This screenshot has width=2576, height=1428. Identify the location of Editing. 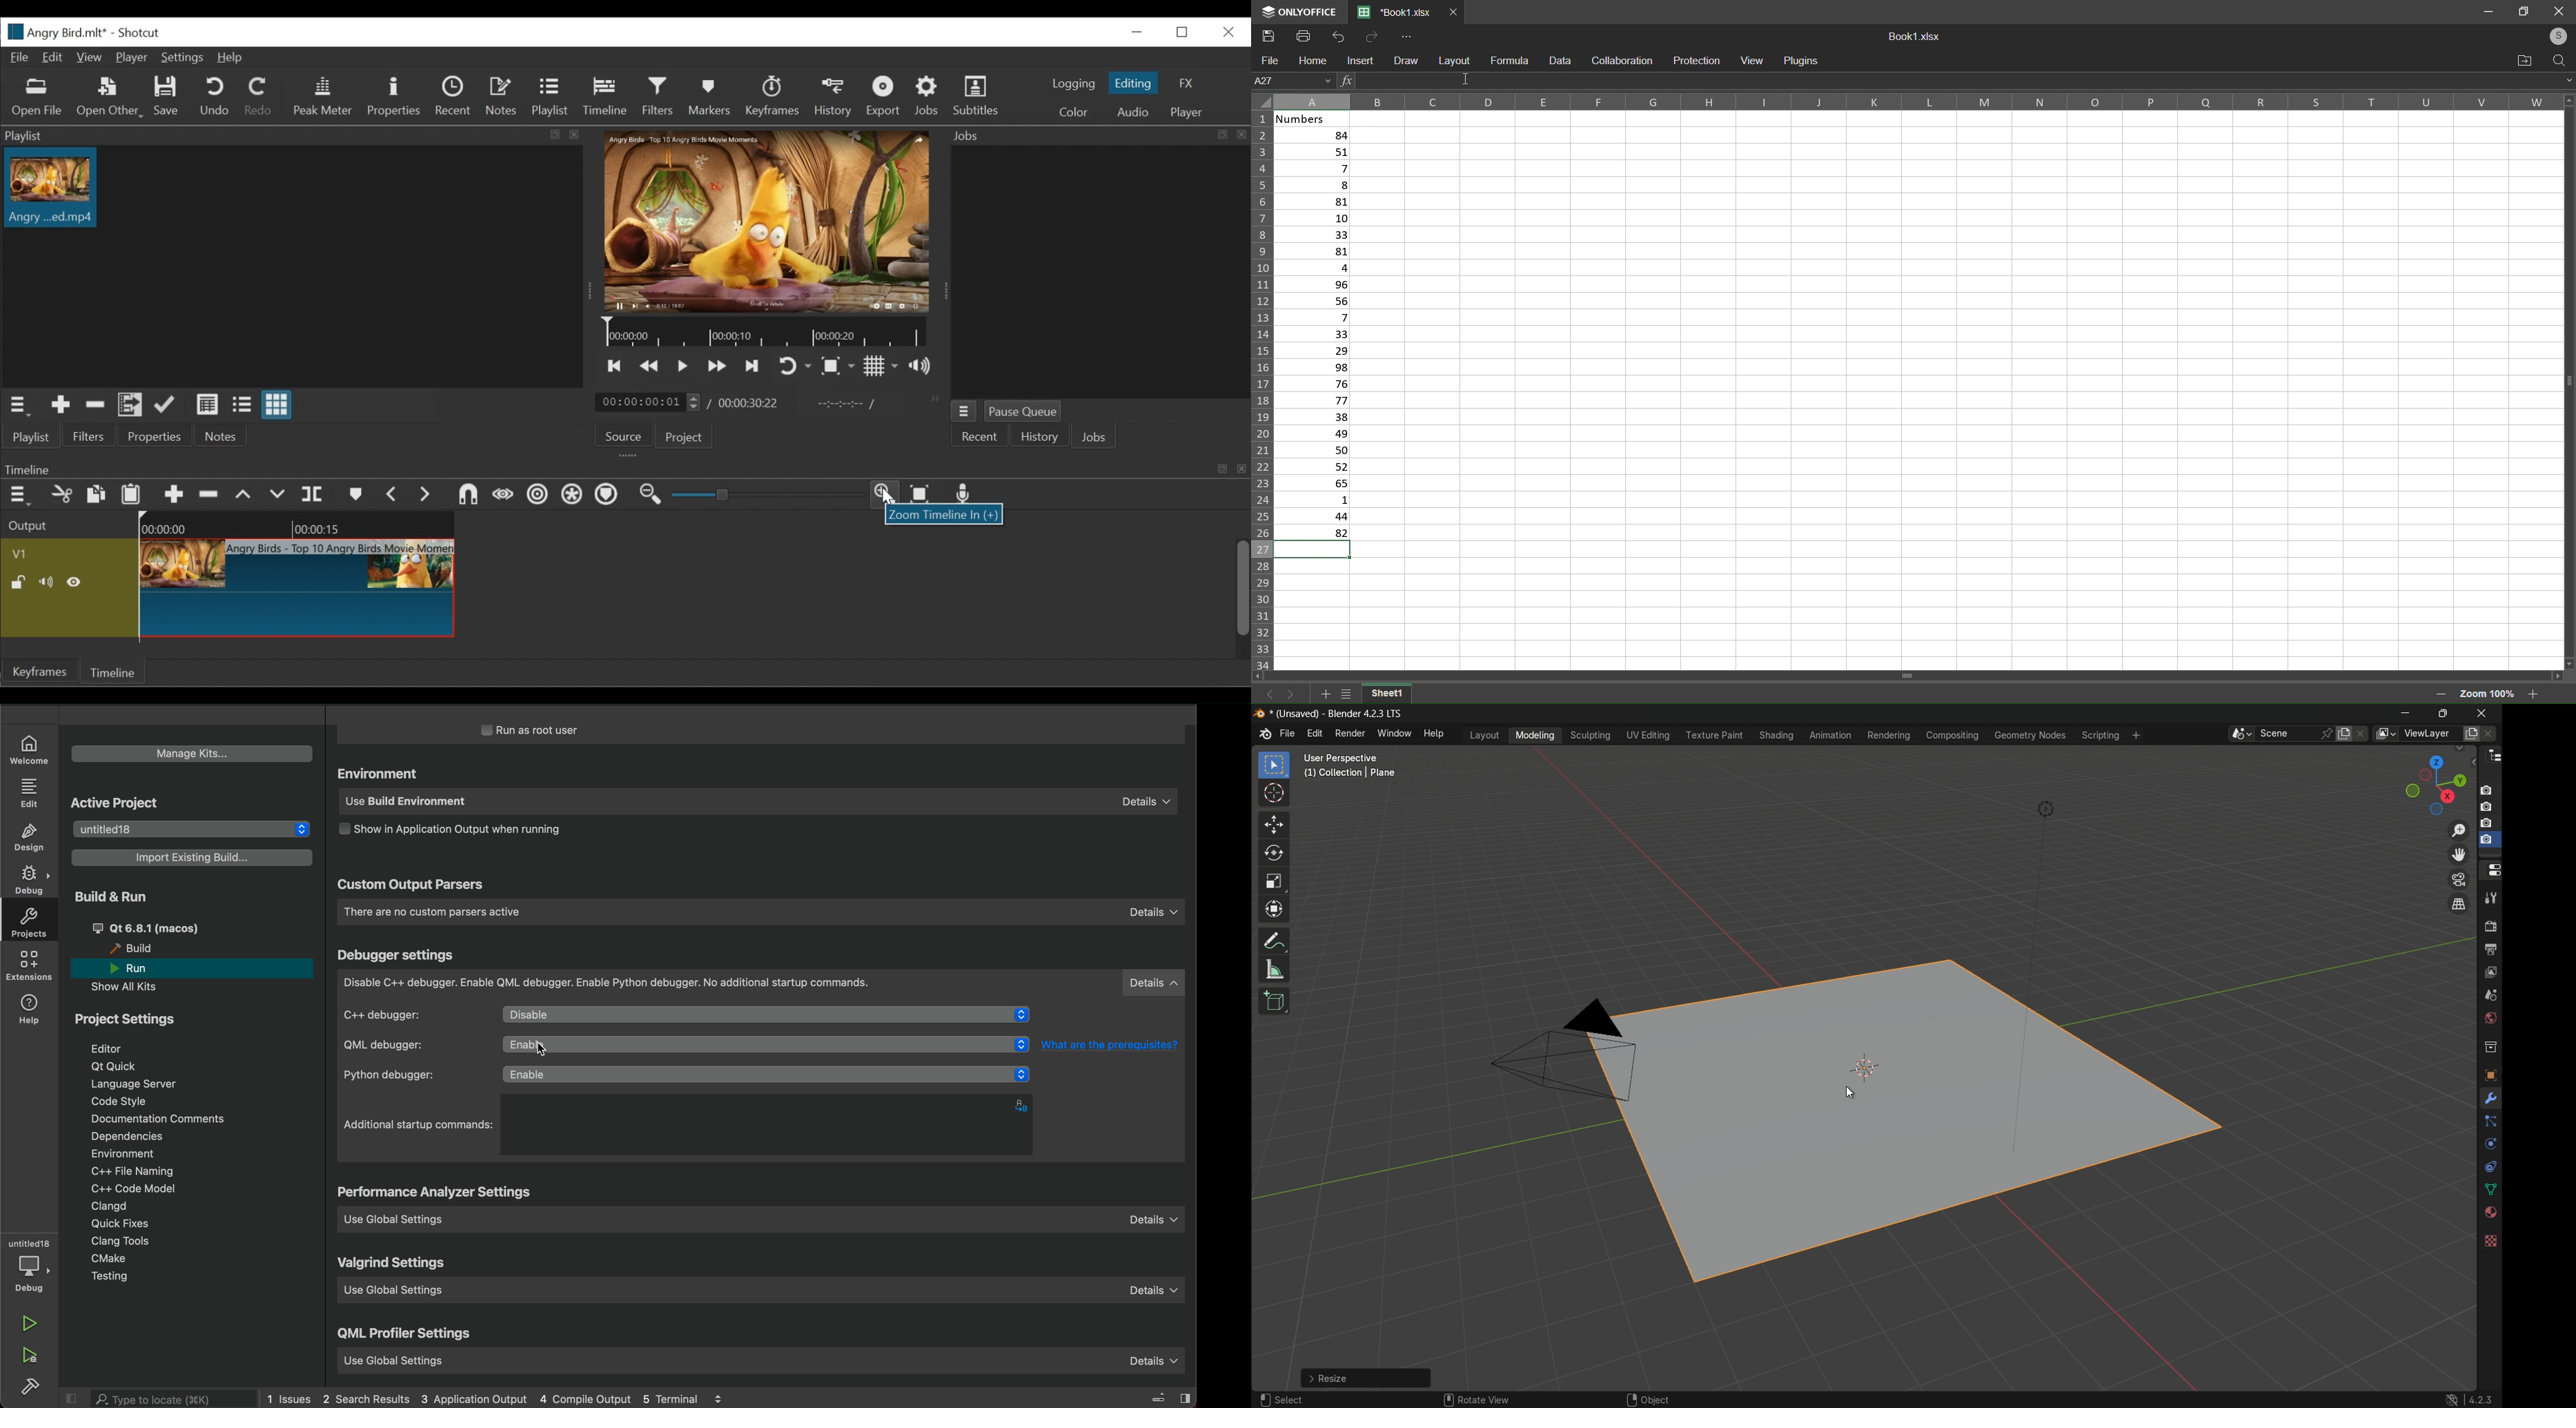
(1133, 83).